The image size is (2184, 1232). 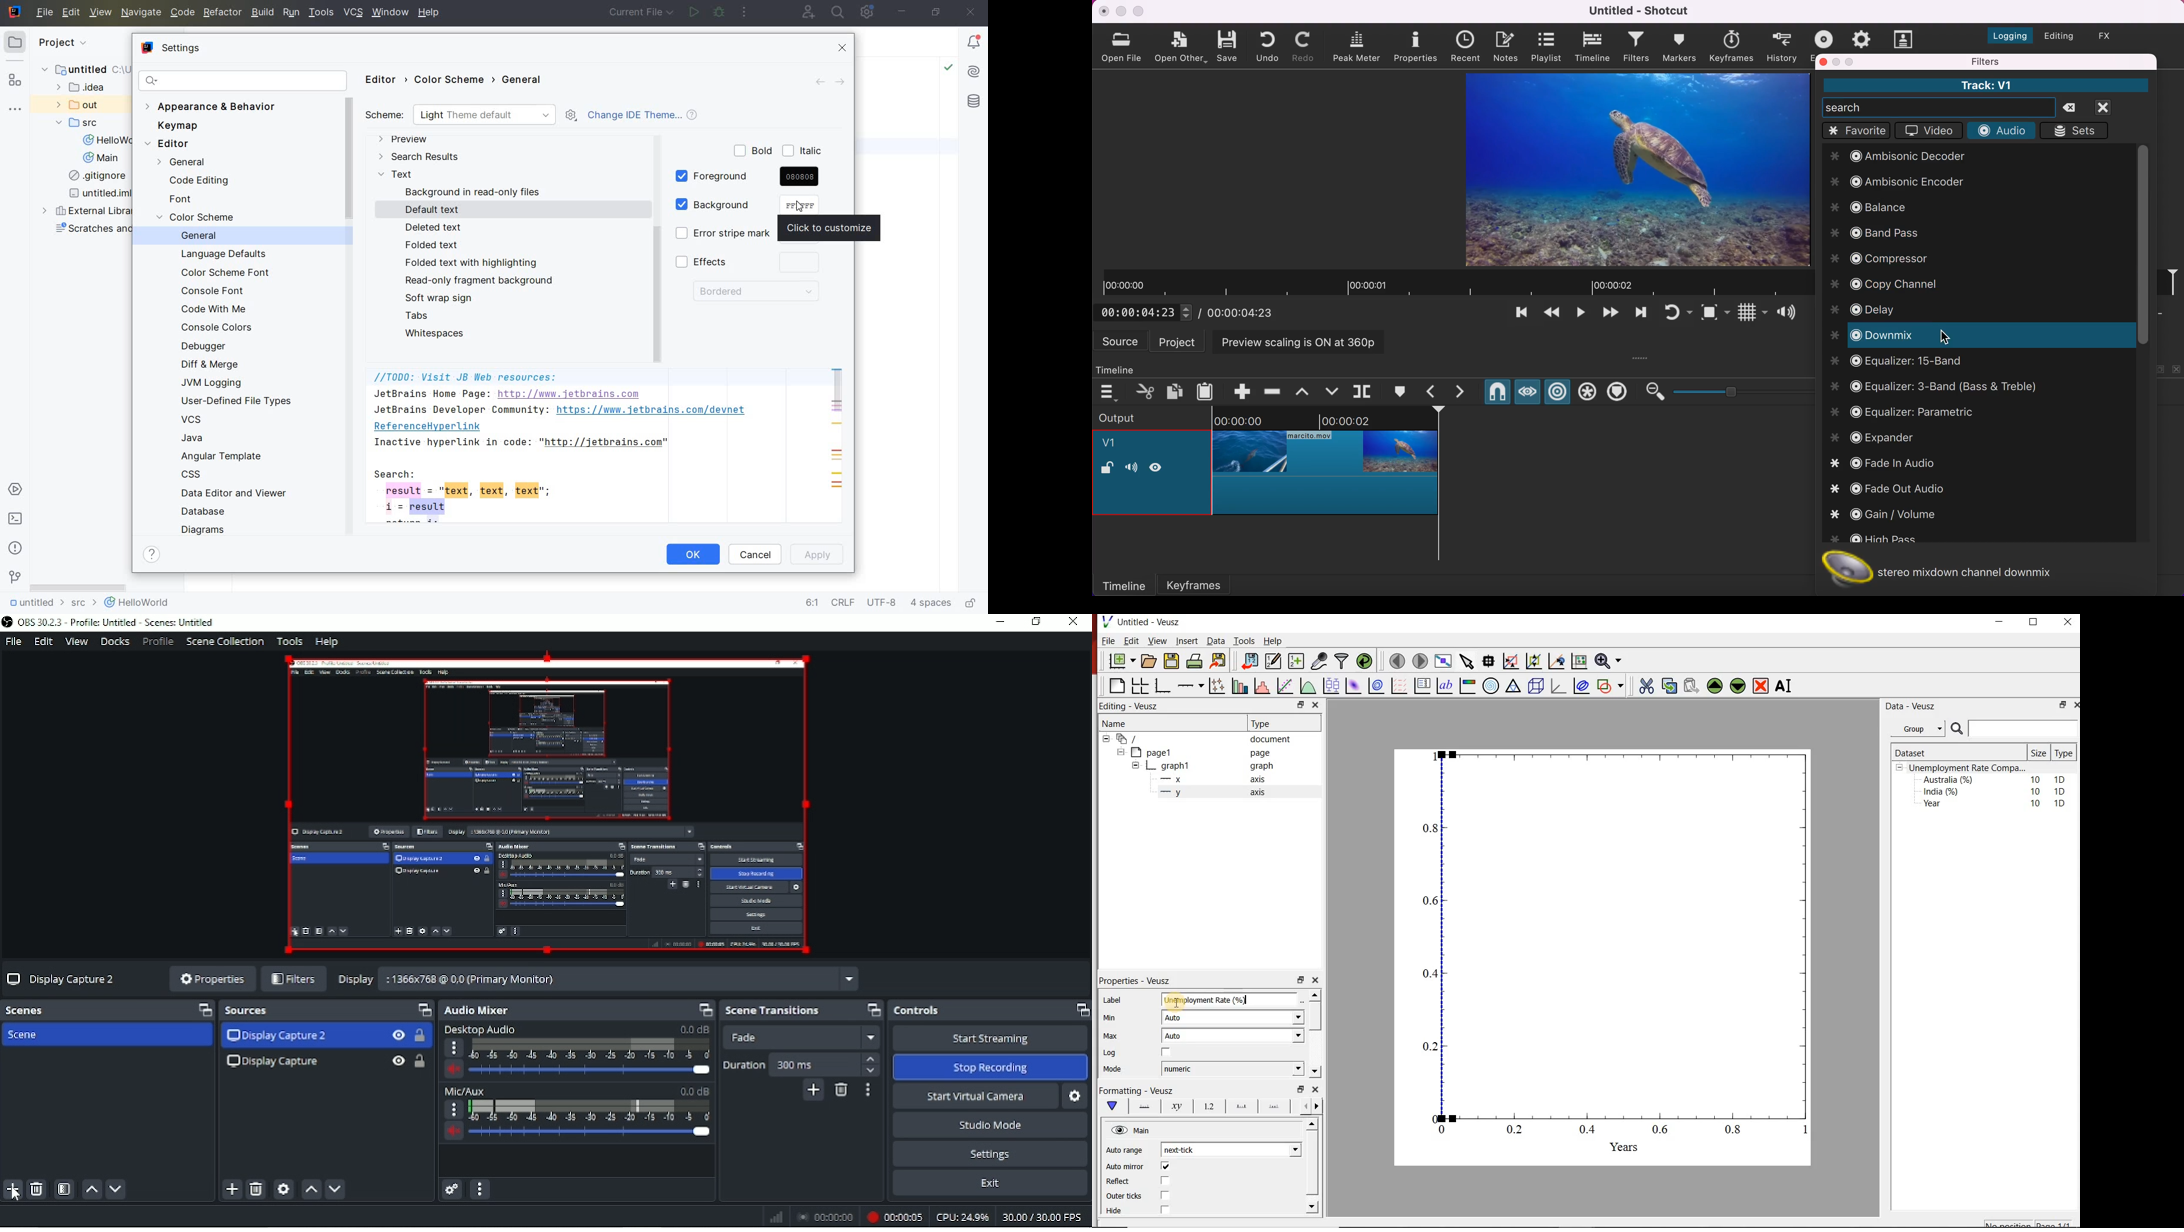 What do you see at coordinates (1964, 337) in the screenshot?
I see `downmix` at bounding box center [1964, 337].